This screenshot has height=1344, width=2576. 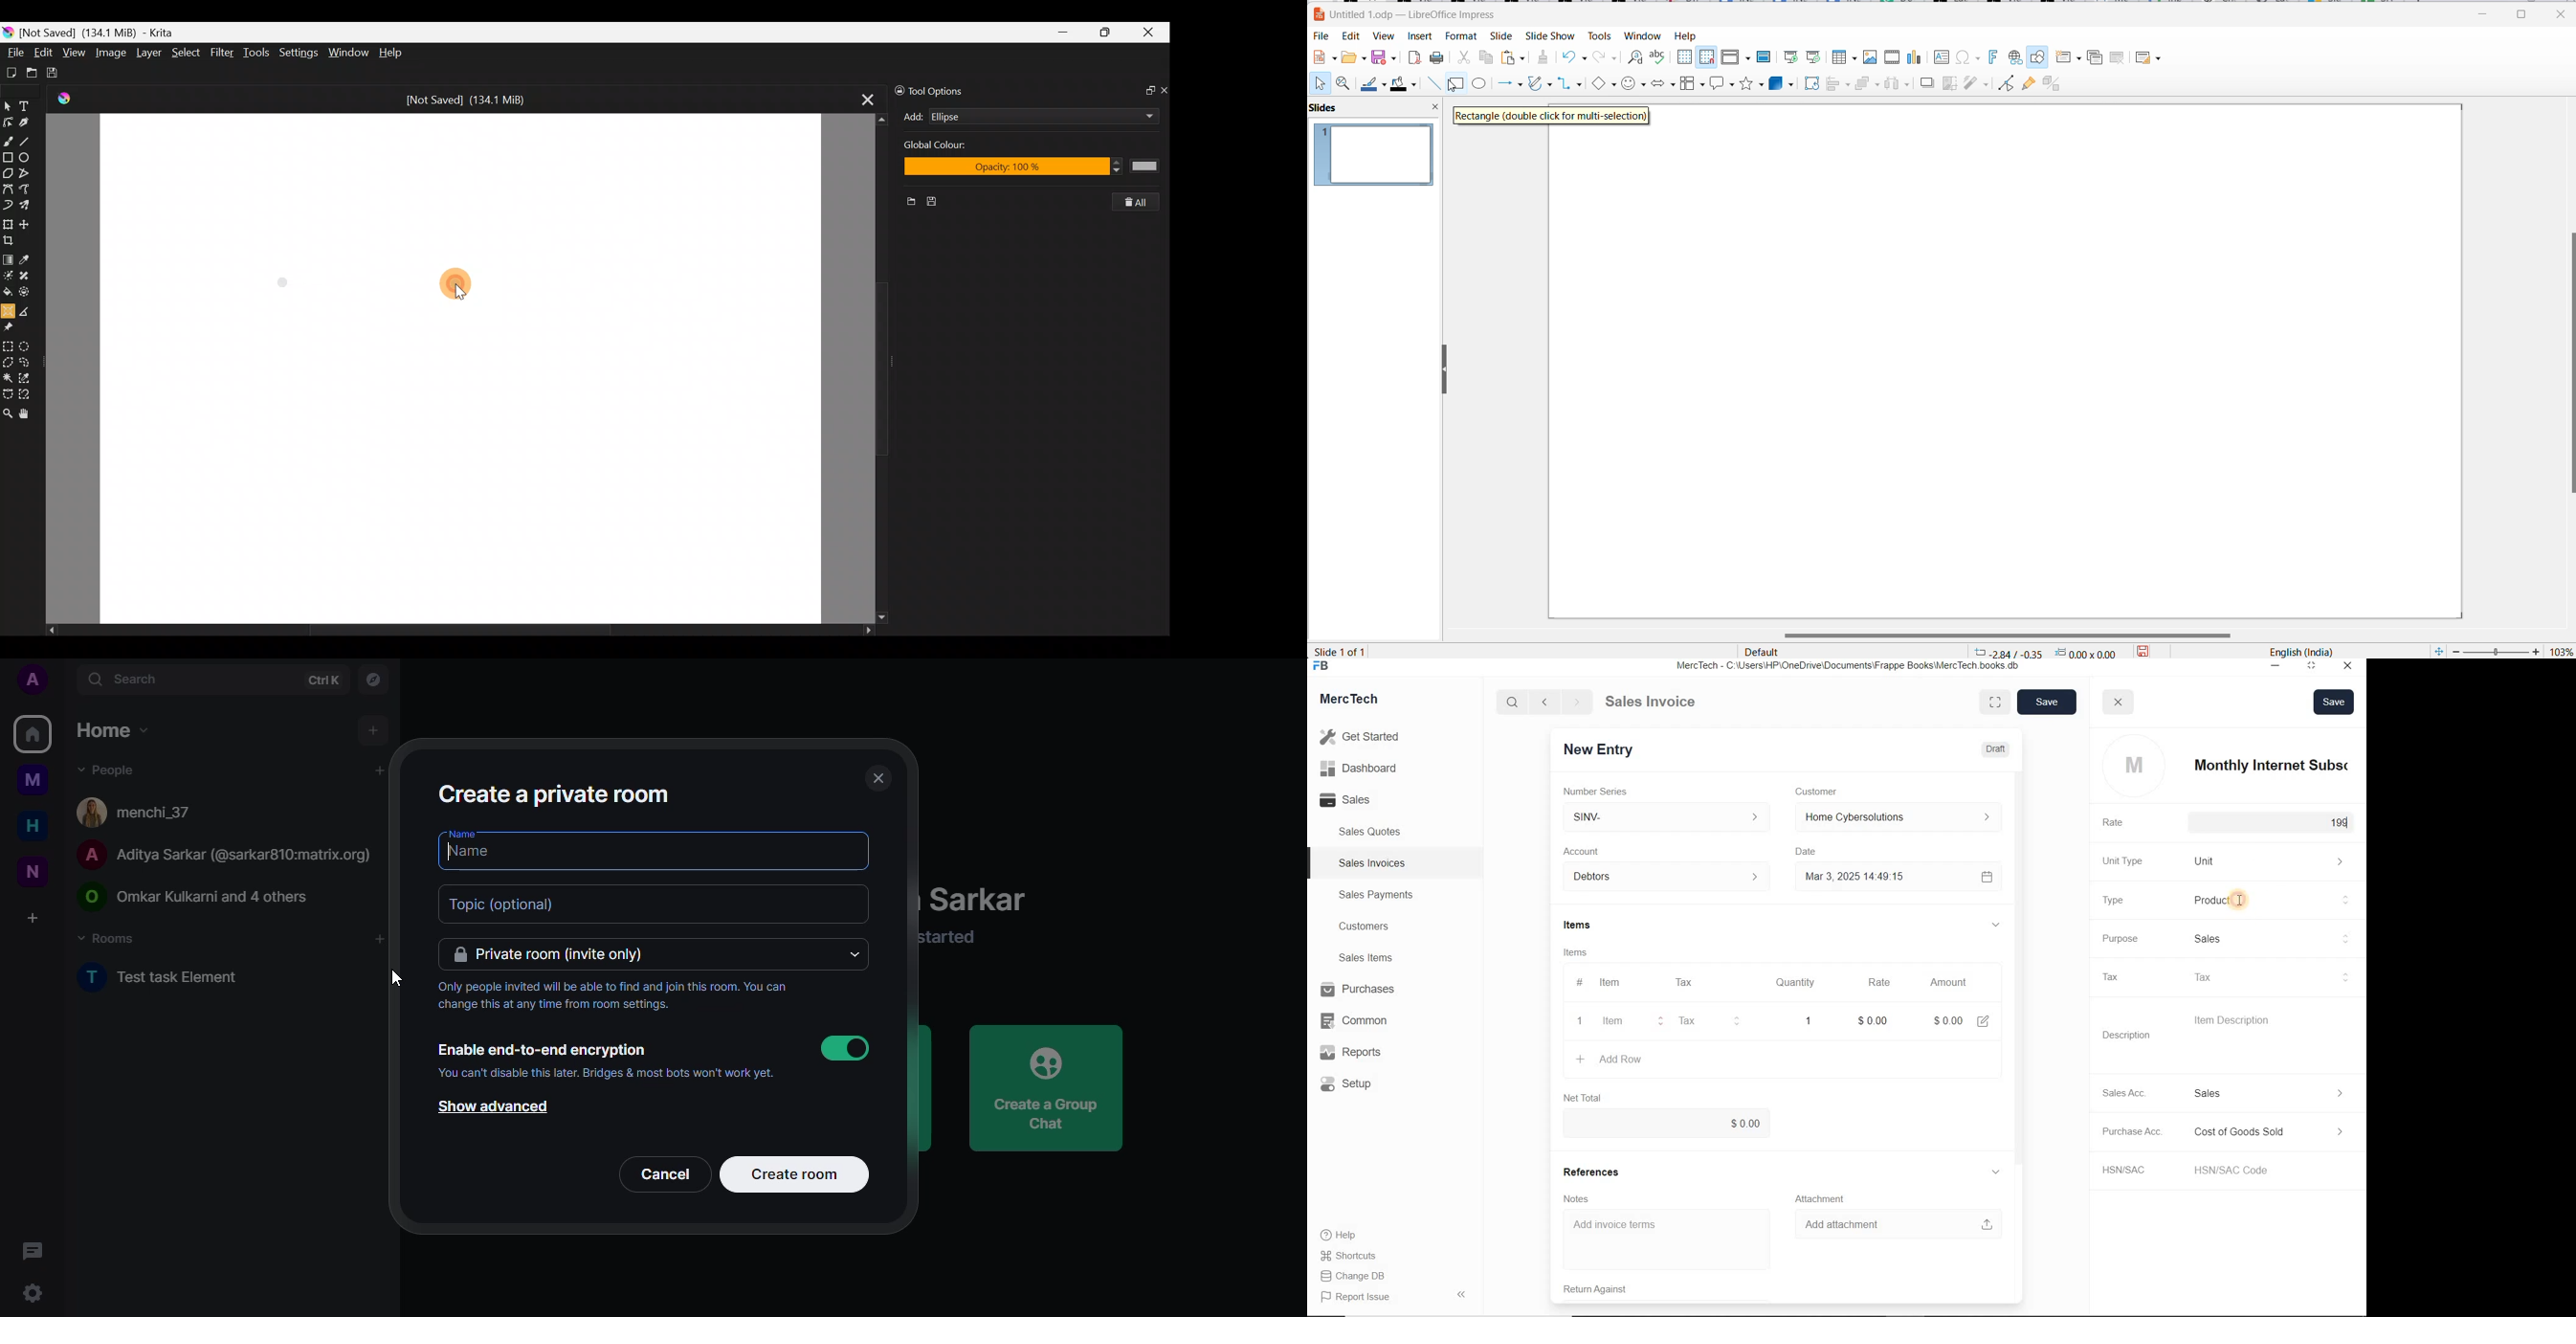 I want to click on #, so click(x=1716, y=982).